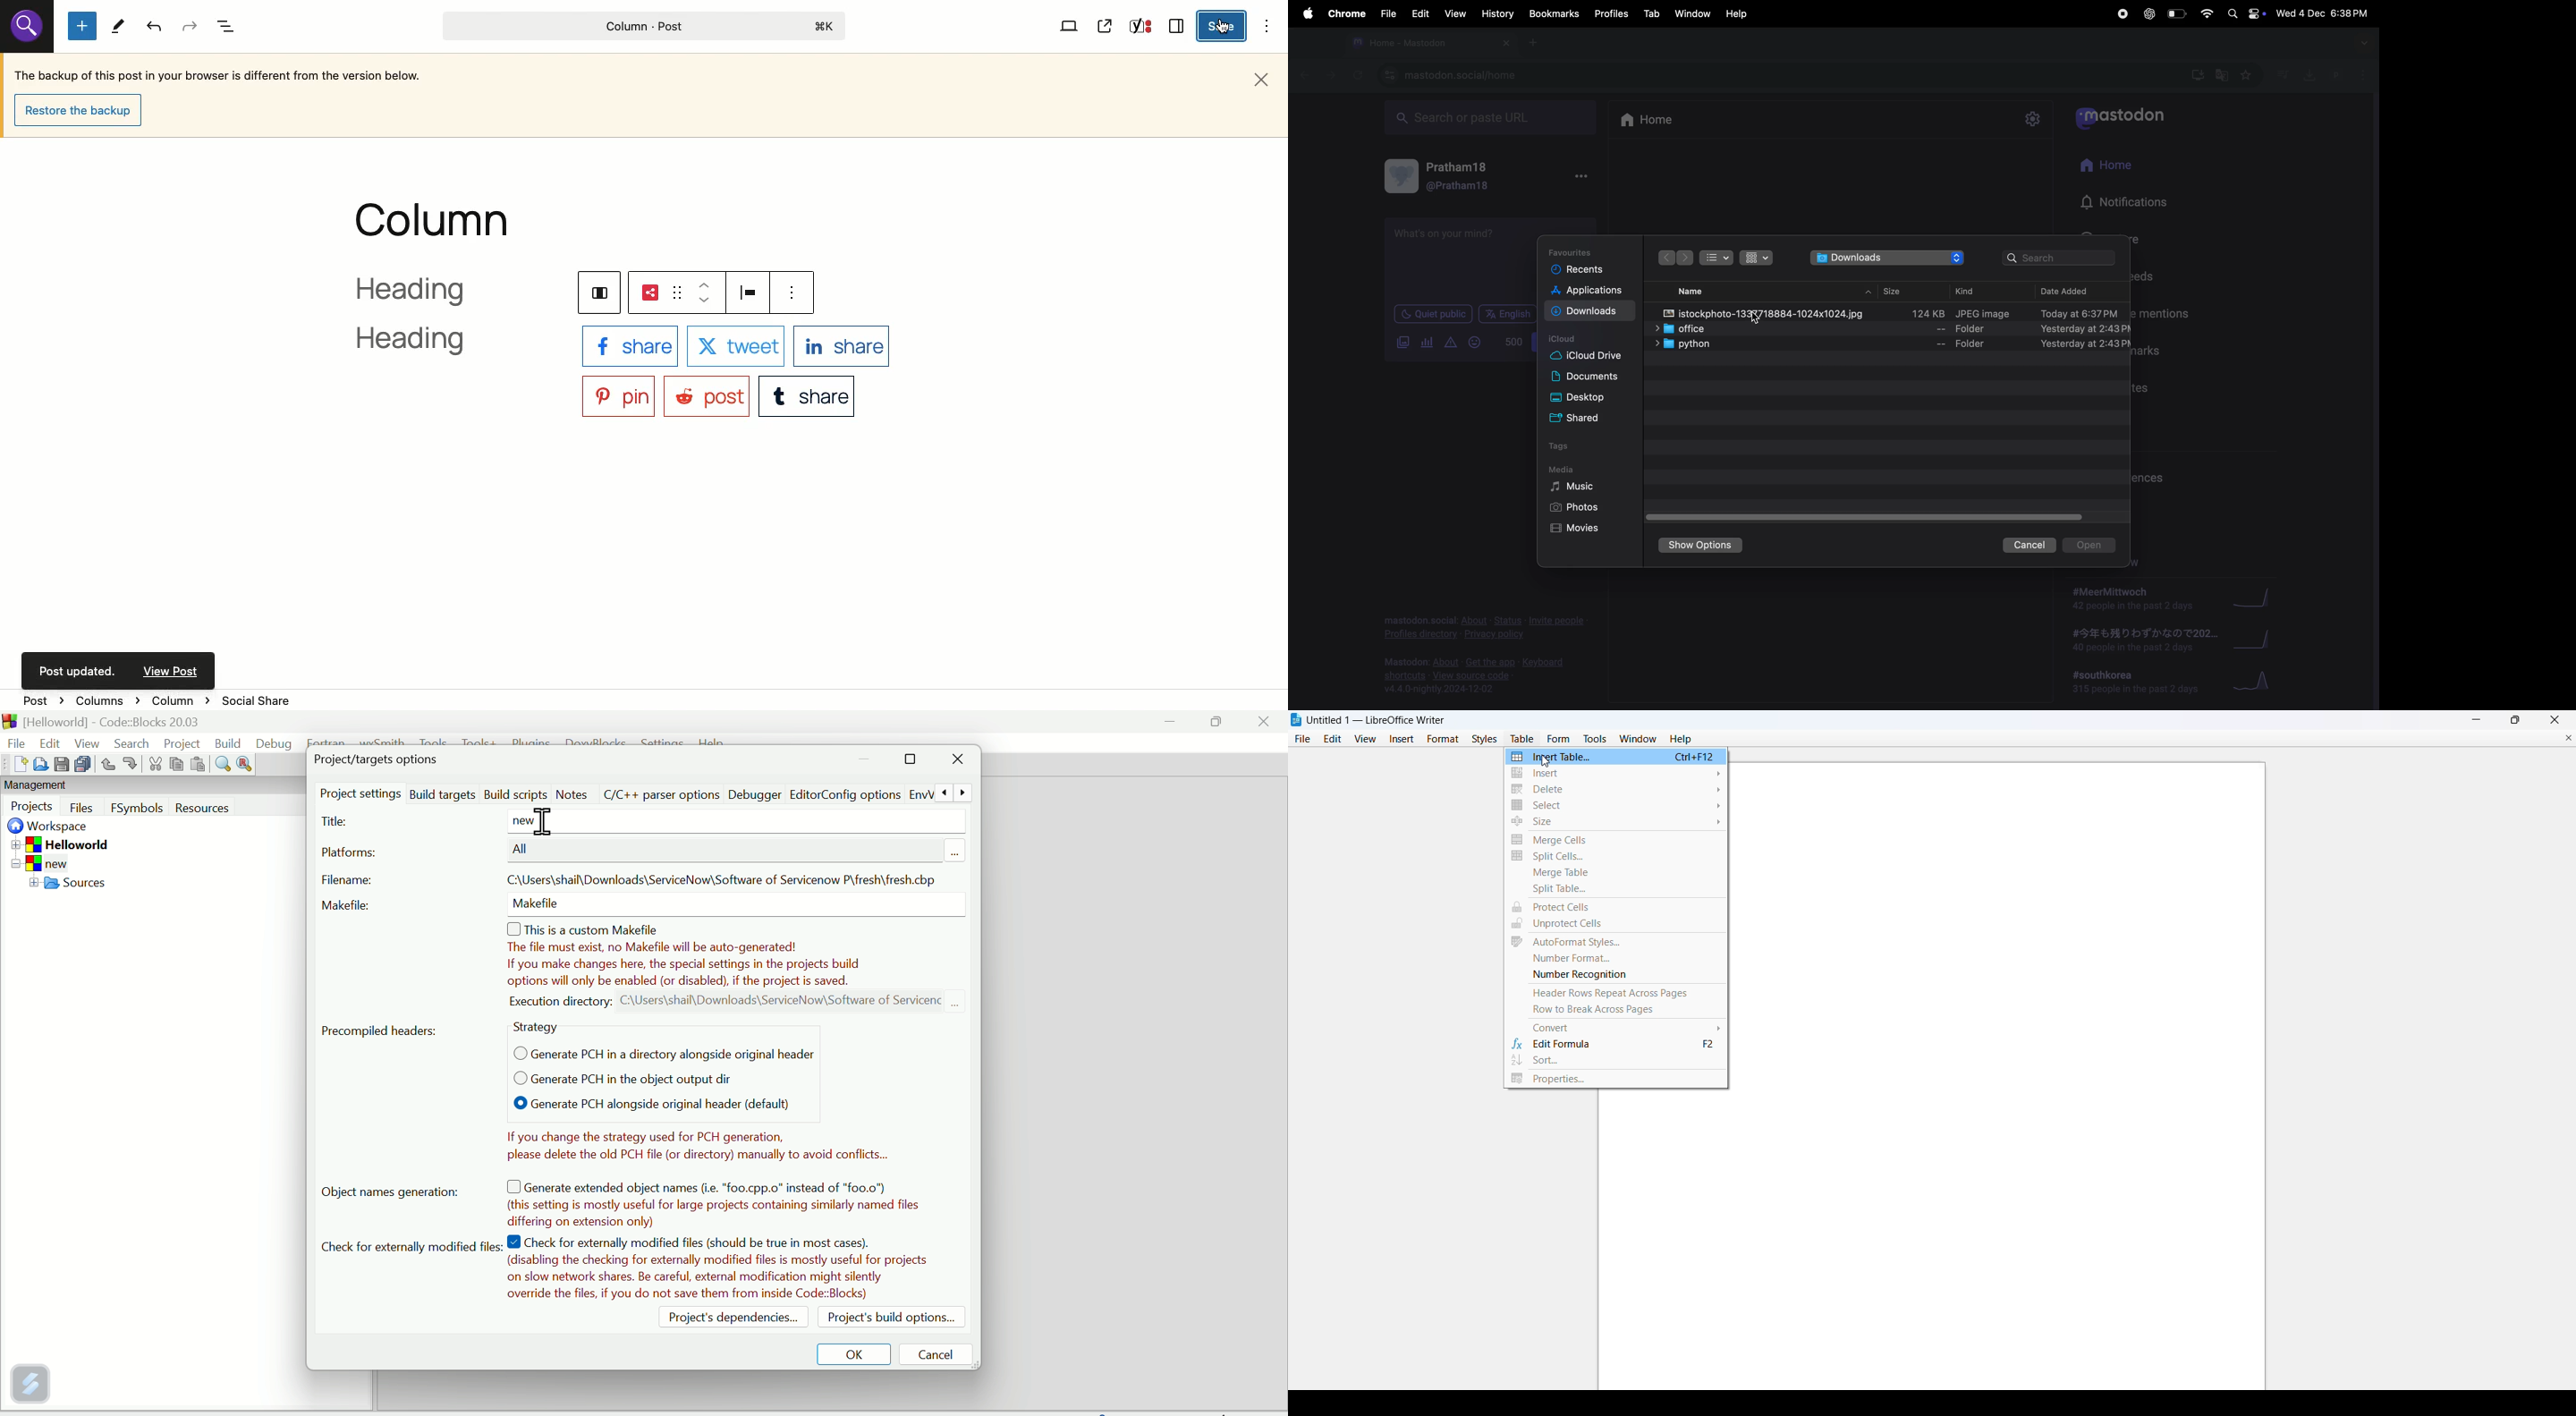 The height and width of the screenshot is (1428, 2576). Describe the element at coordinates (1536, 46) in the screenshot. I see `add tab` at that location.